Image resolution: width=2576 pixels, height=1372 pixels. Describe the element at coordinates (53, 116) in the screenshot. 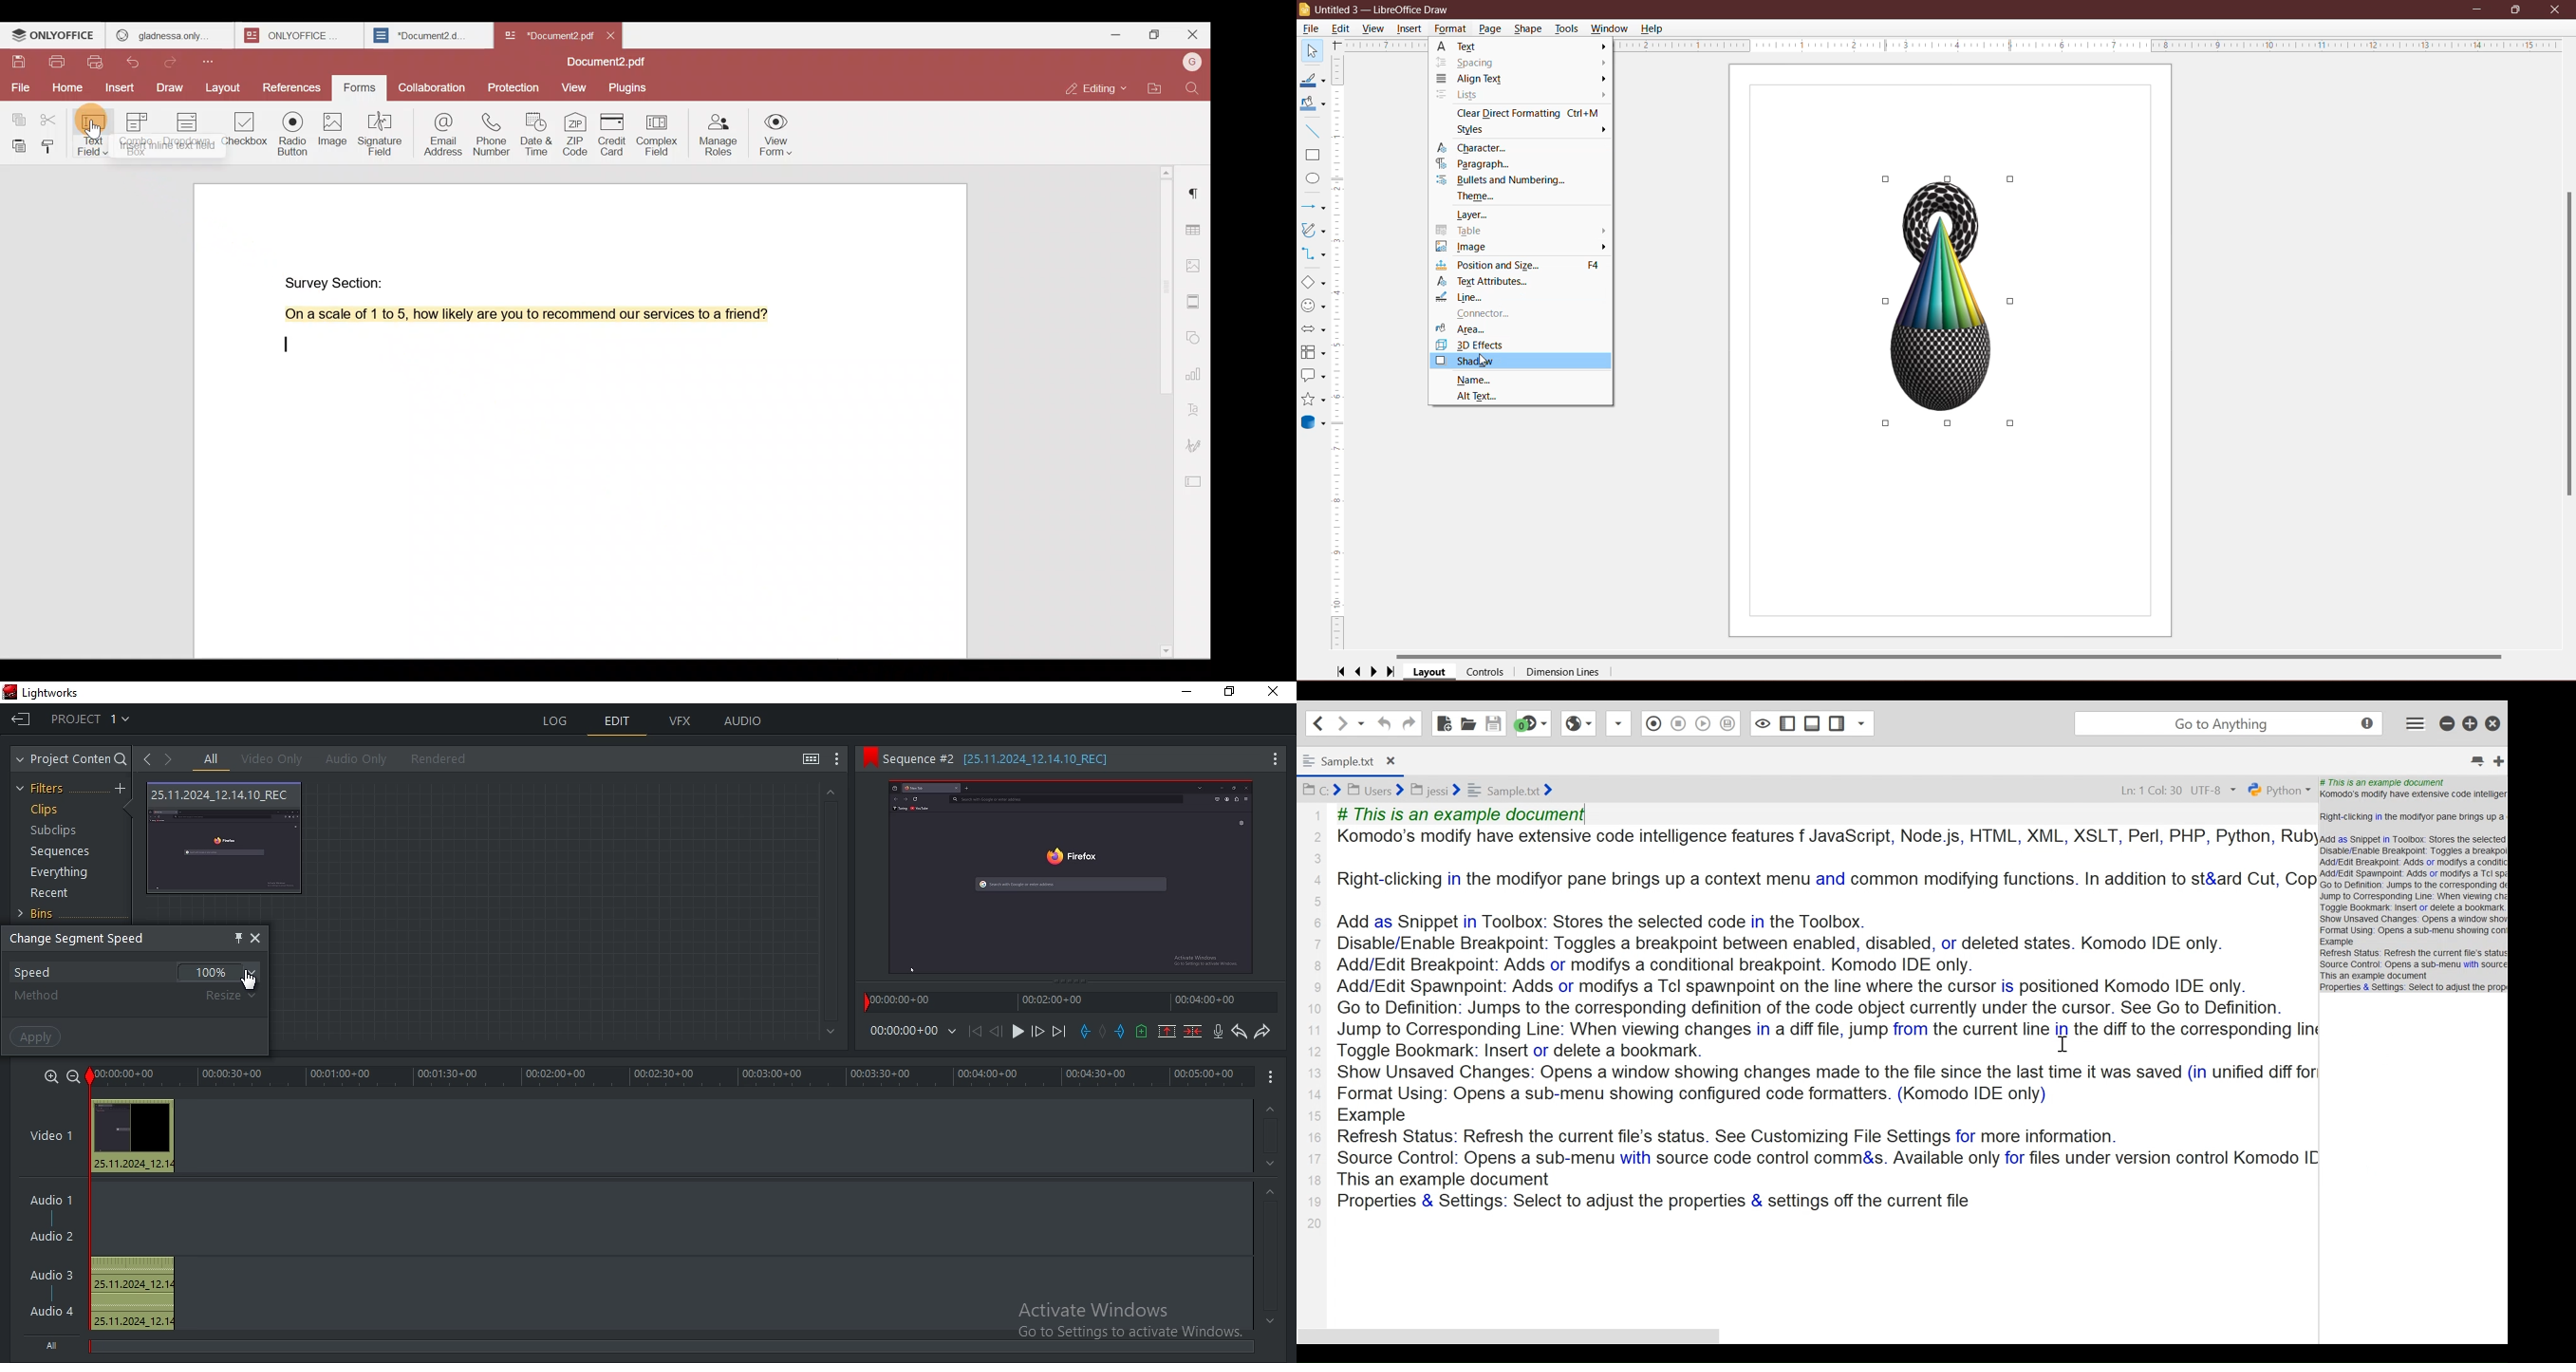

I see `Cut` at that location.